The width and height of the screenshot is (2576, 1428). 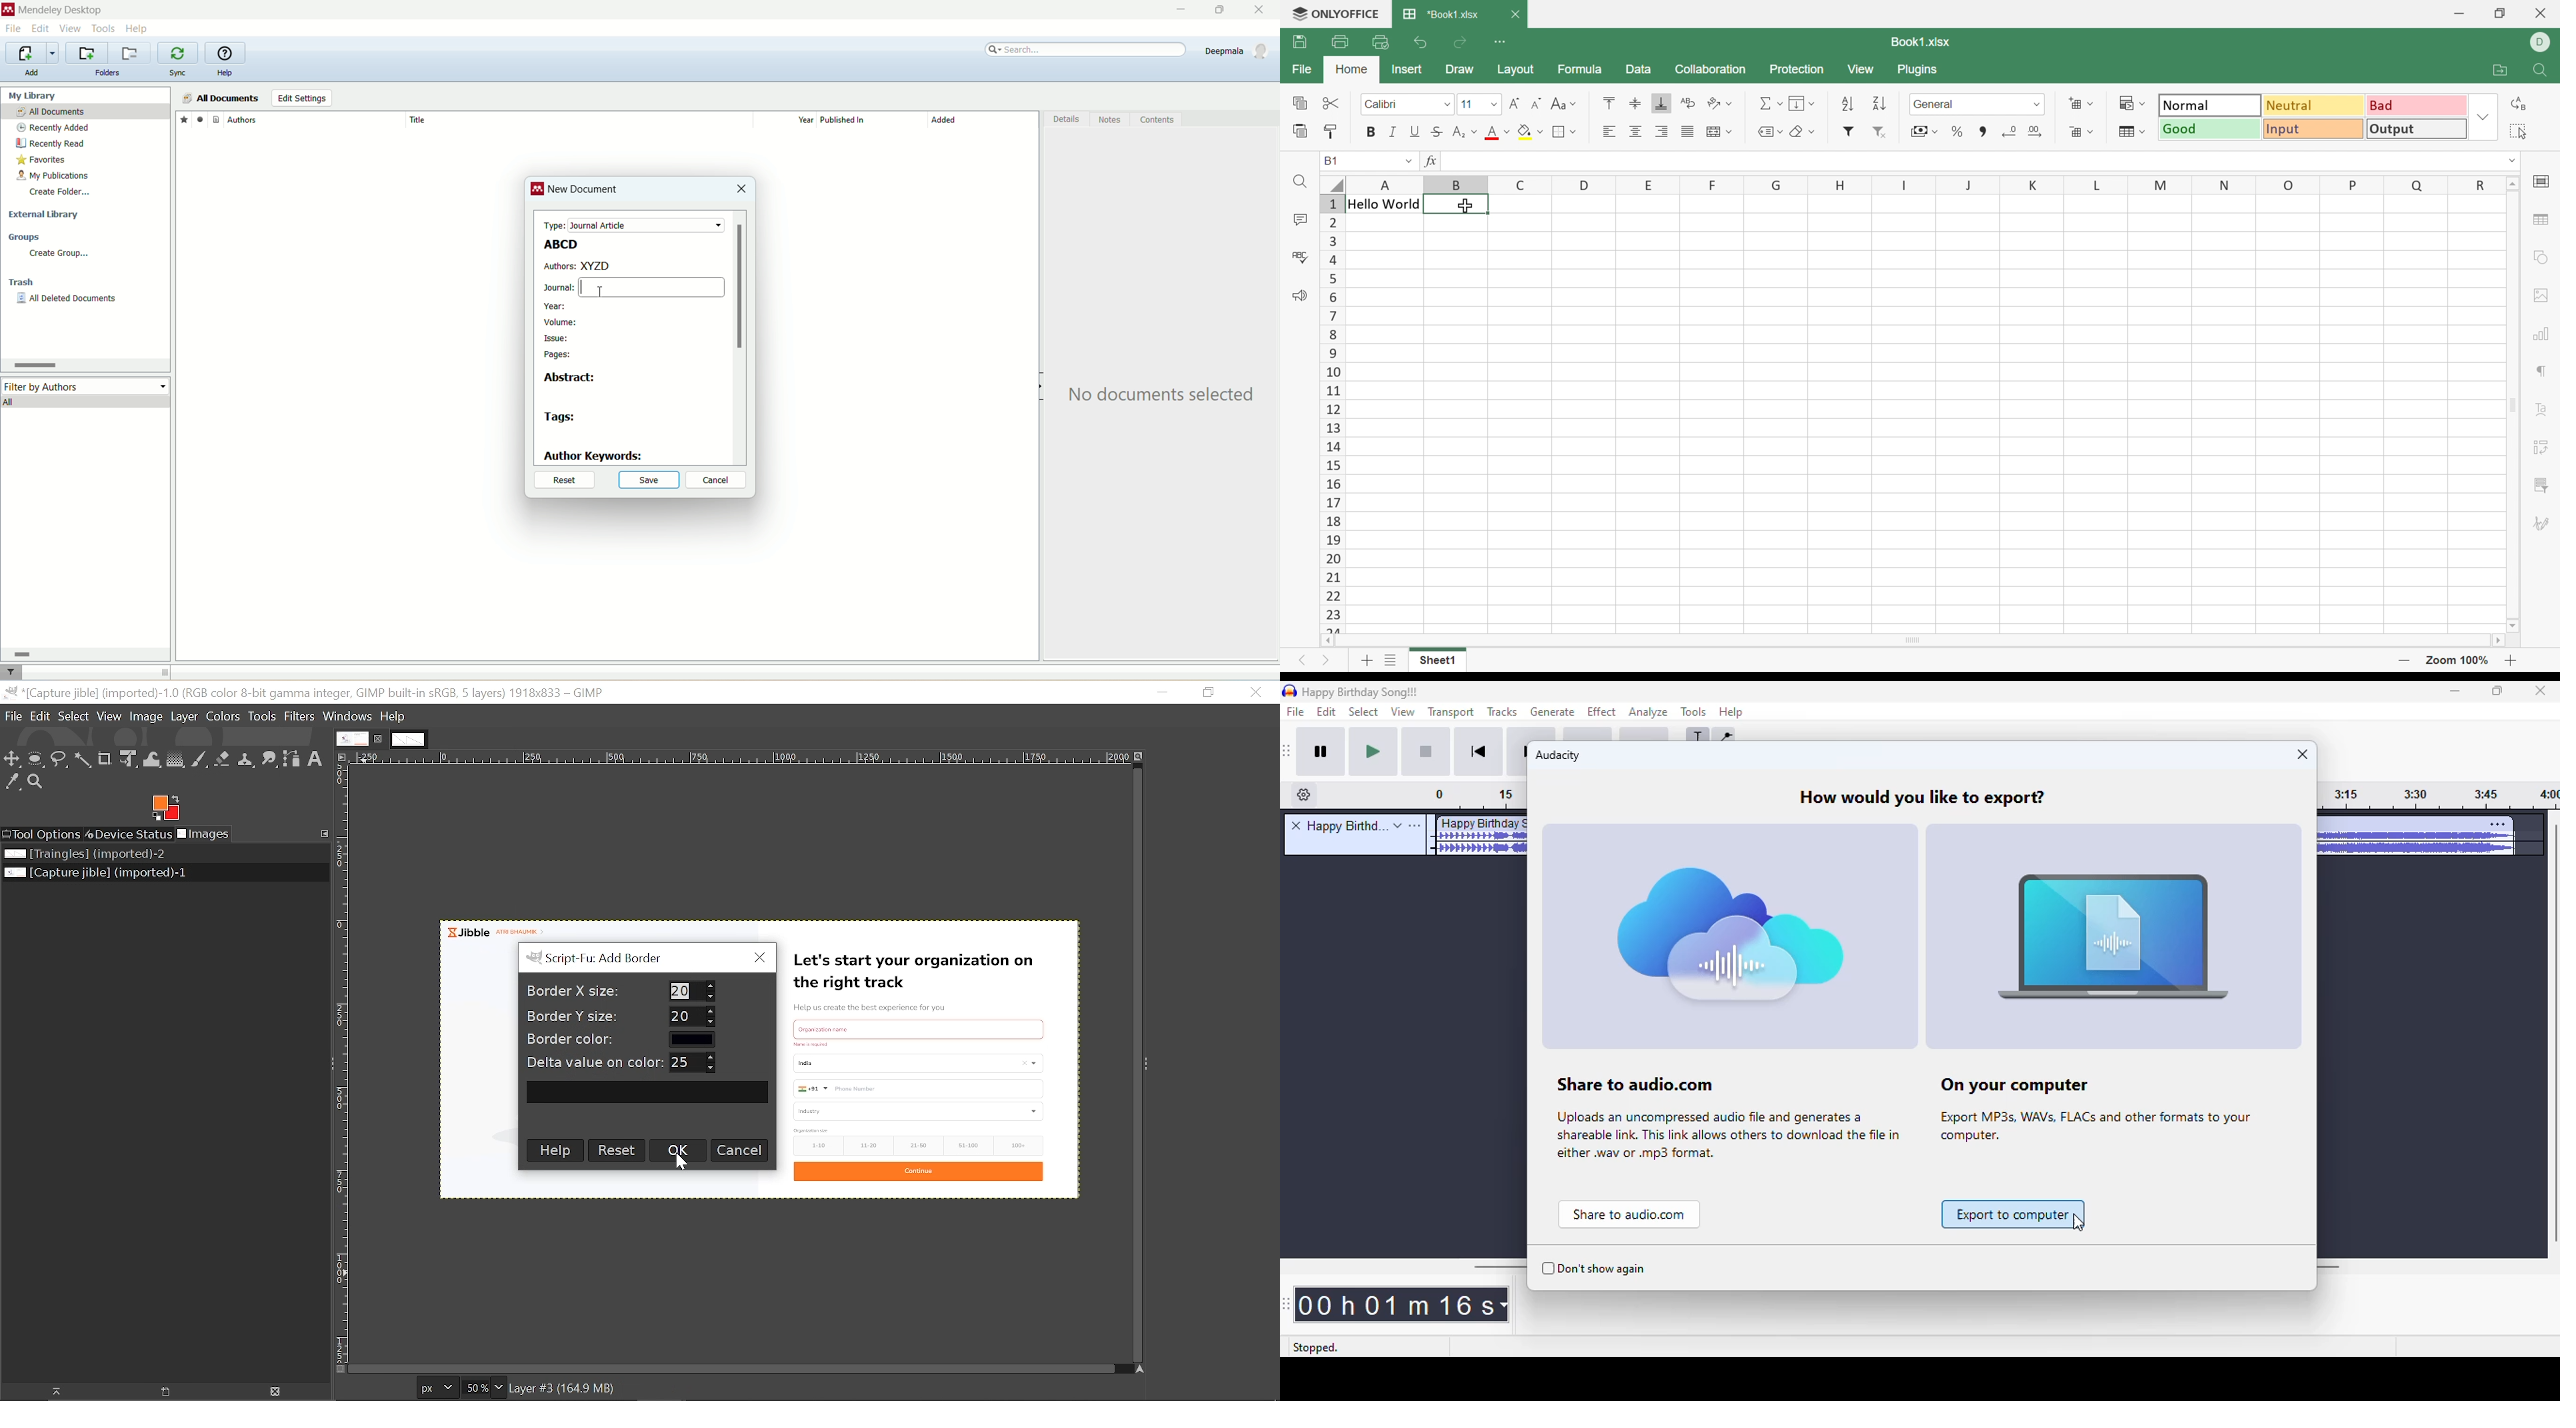 I want to click on Print file, so click(x=1339, y=41).